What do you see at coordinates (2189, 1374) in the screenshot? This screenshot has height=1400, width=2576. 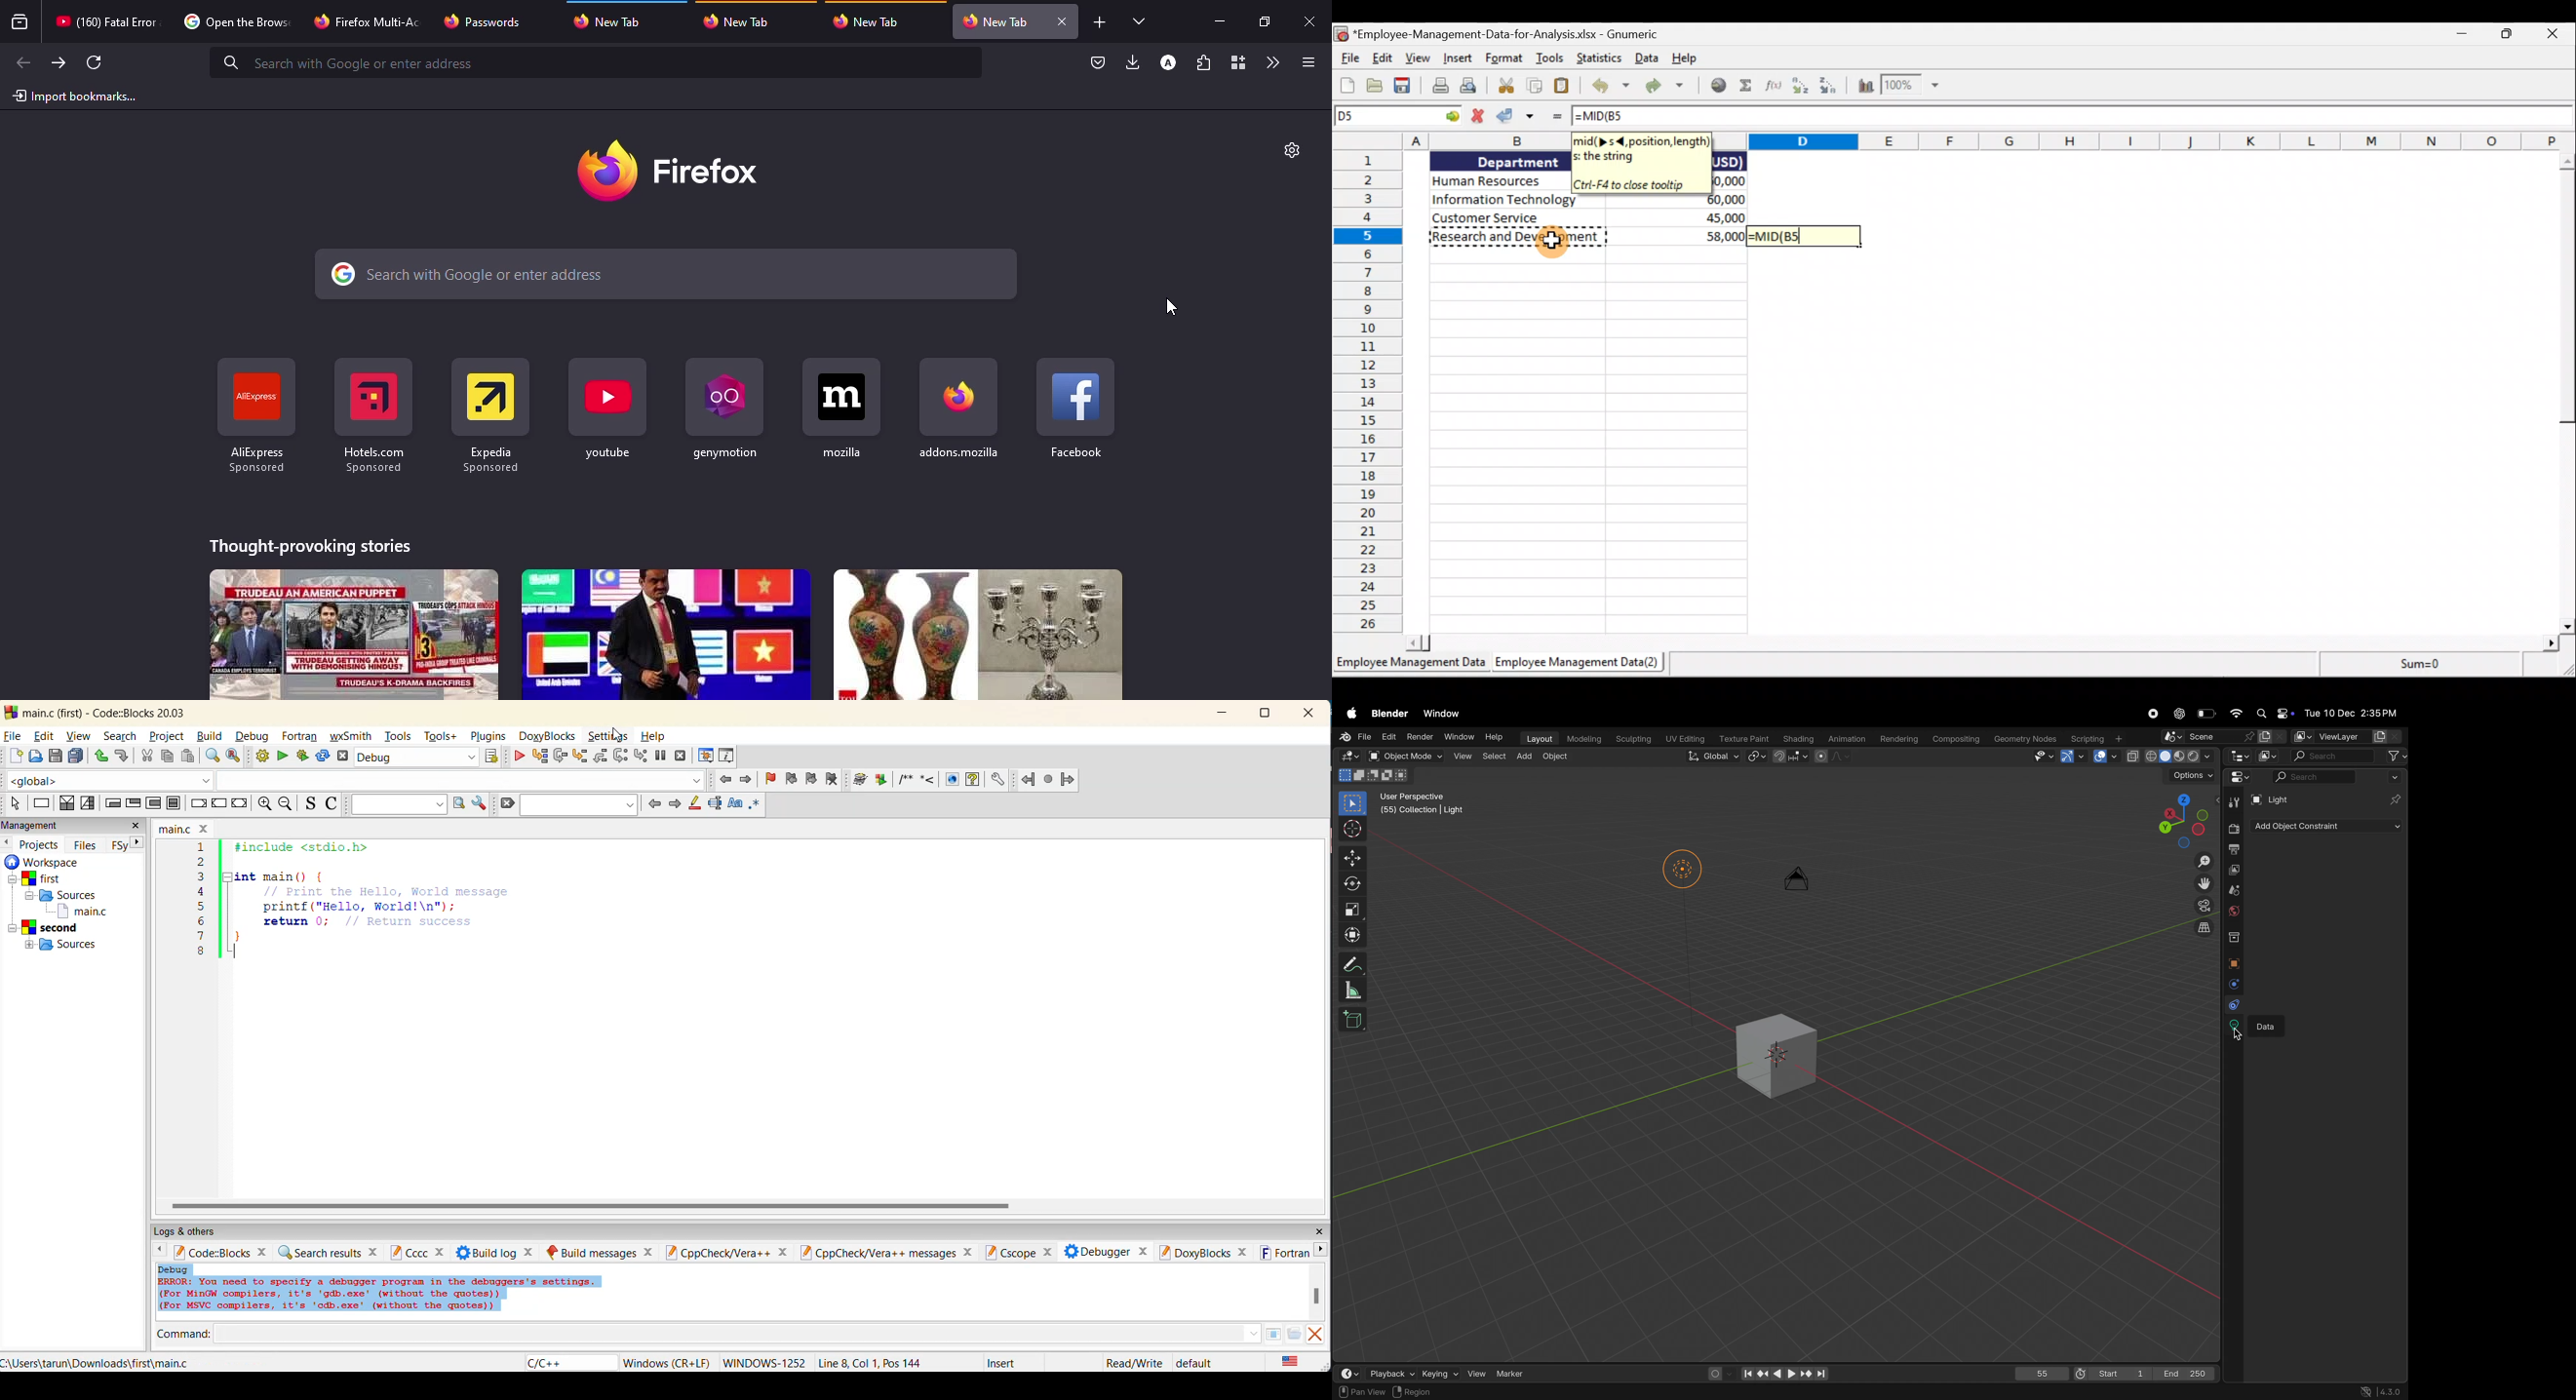 I see `End` at bounding box center [2189, 1374].